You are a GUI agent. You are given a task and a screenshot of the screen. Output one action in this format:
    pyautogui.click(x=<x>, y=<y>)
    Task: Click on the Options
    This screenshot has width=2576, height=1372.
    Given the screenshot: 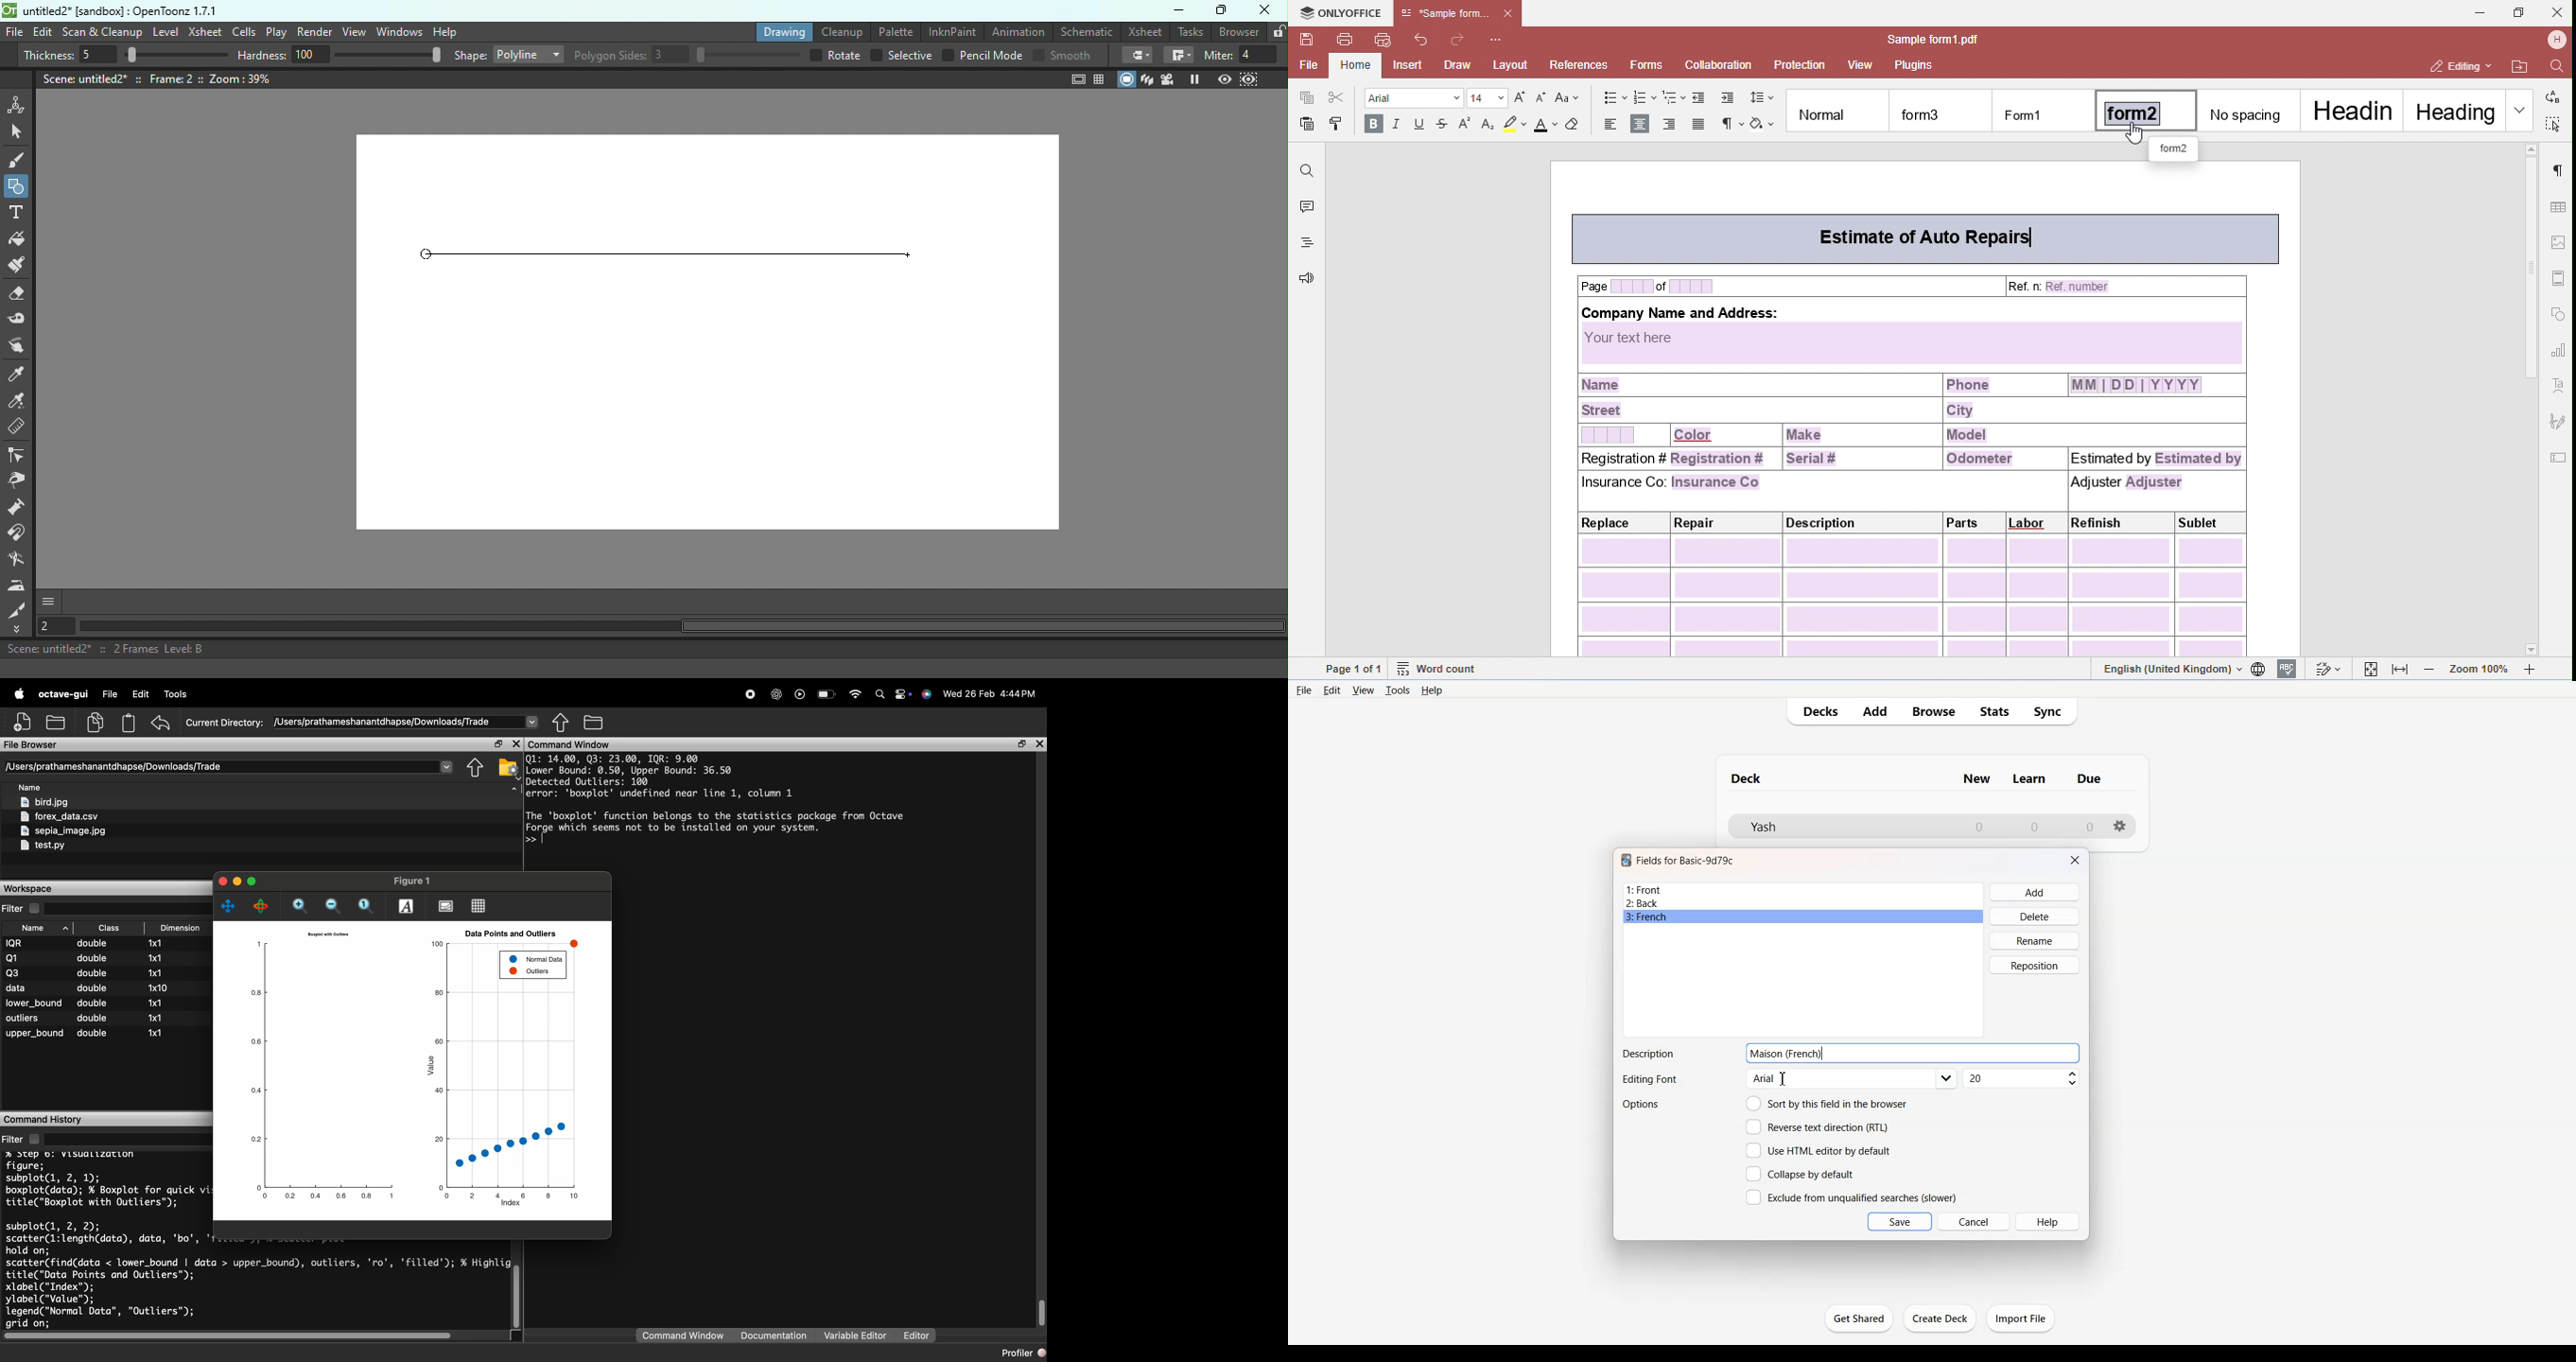 What is the action you would take?
    pyautogui.click(x=1642, y=1104)
    